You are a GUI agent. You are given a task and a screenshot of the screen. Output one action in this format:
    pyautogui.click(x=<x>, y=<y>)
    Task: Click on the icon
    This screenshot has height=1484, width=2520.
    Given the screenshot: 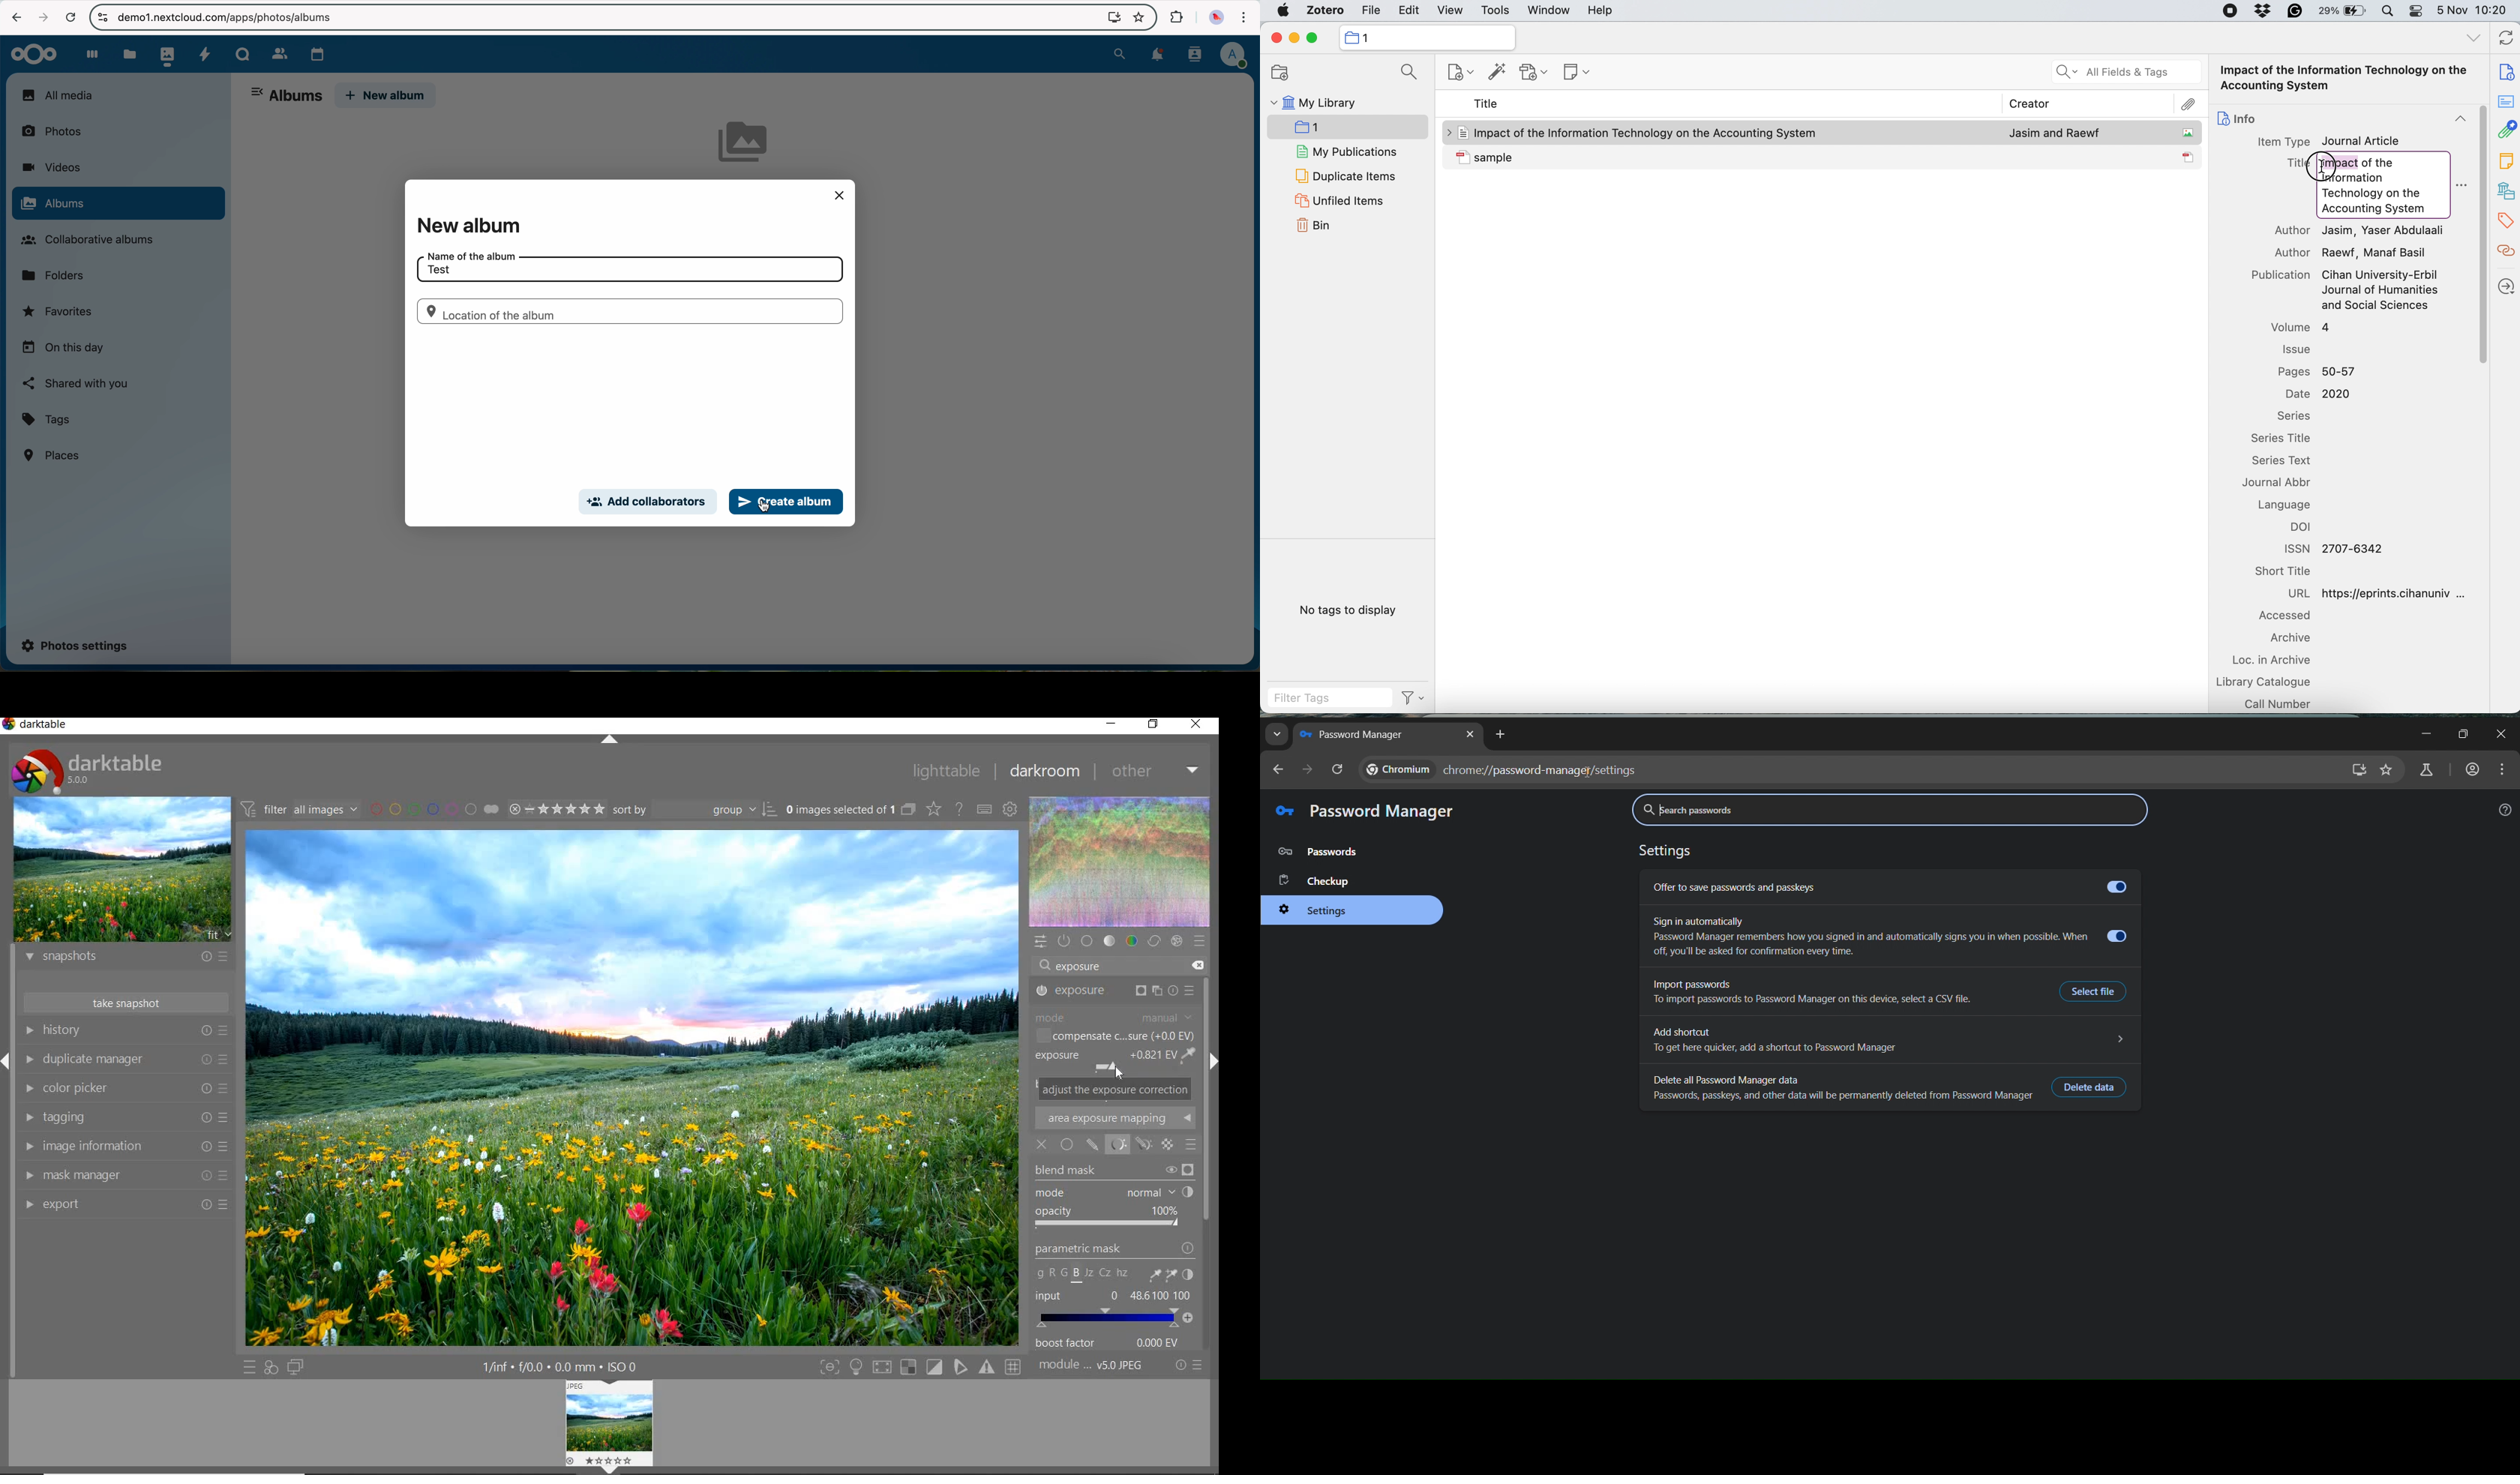 What is the action you would take?
    pyautogui.click(x=2189, y=157)
    